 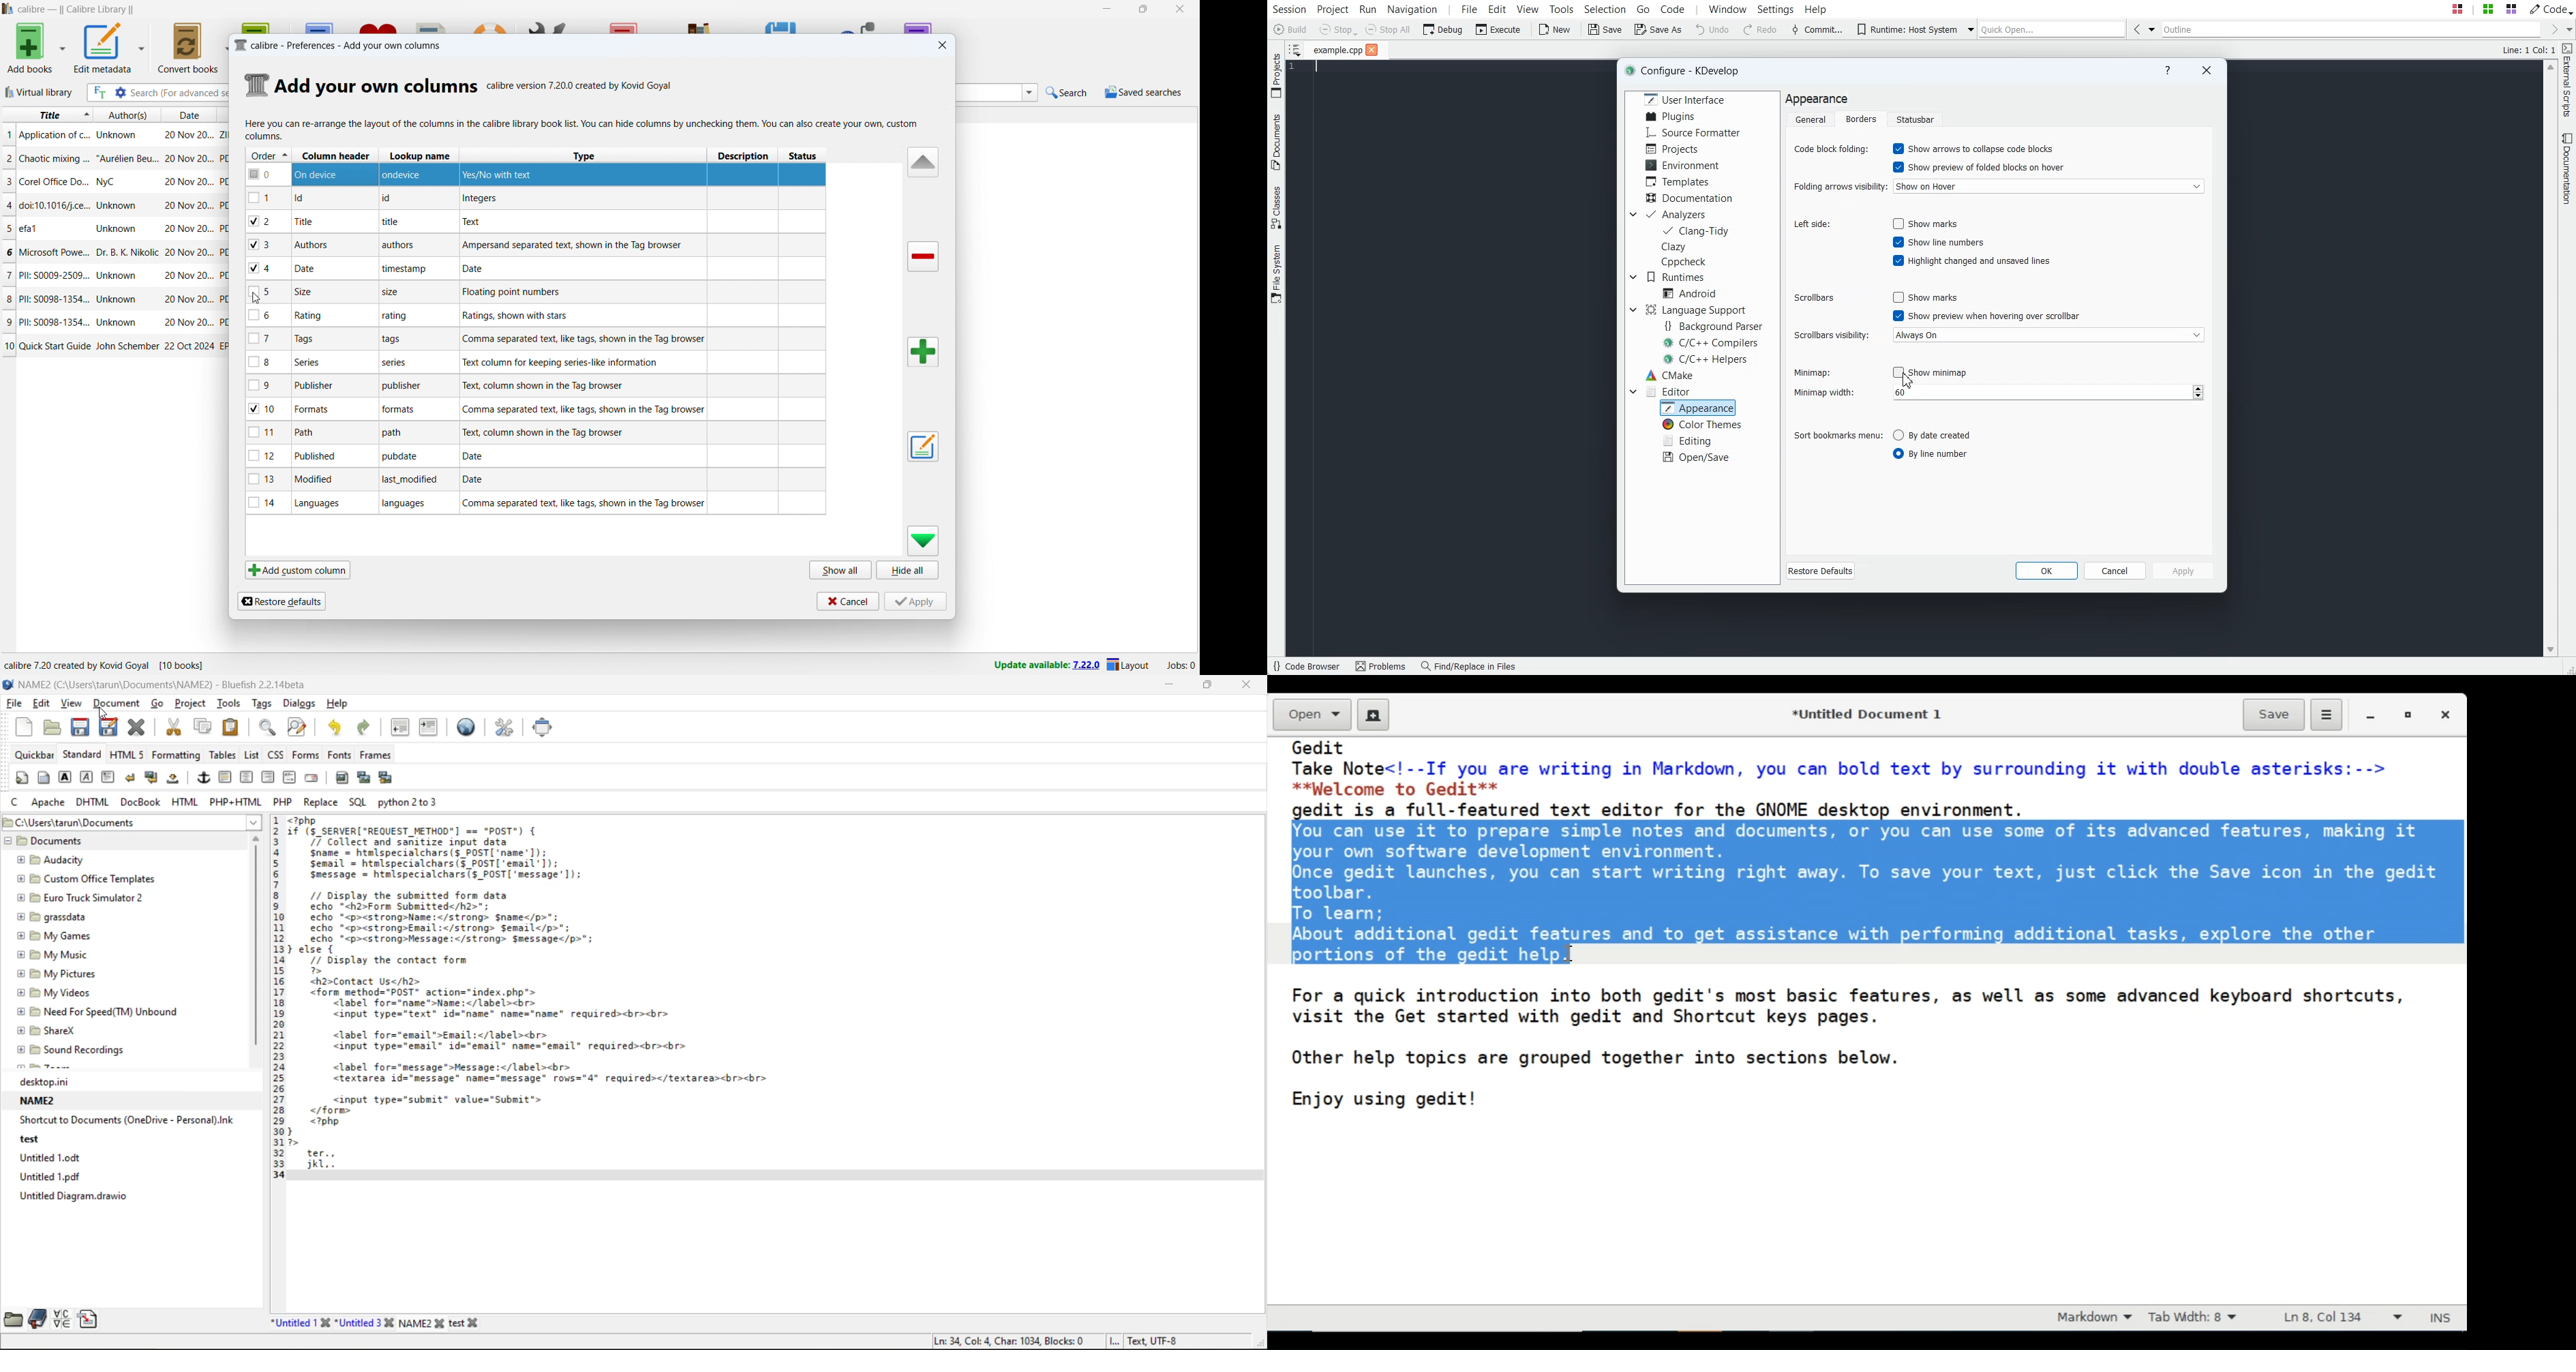 I want to click on html comment, so click(x=290, y=776).